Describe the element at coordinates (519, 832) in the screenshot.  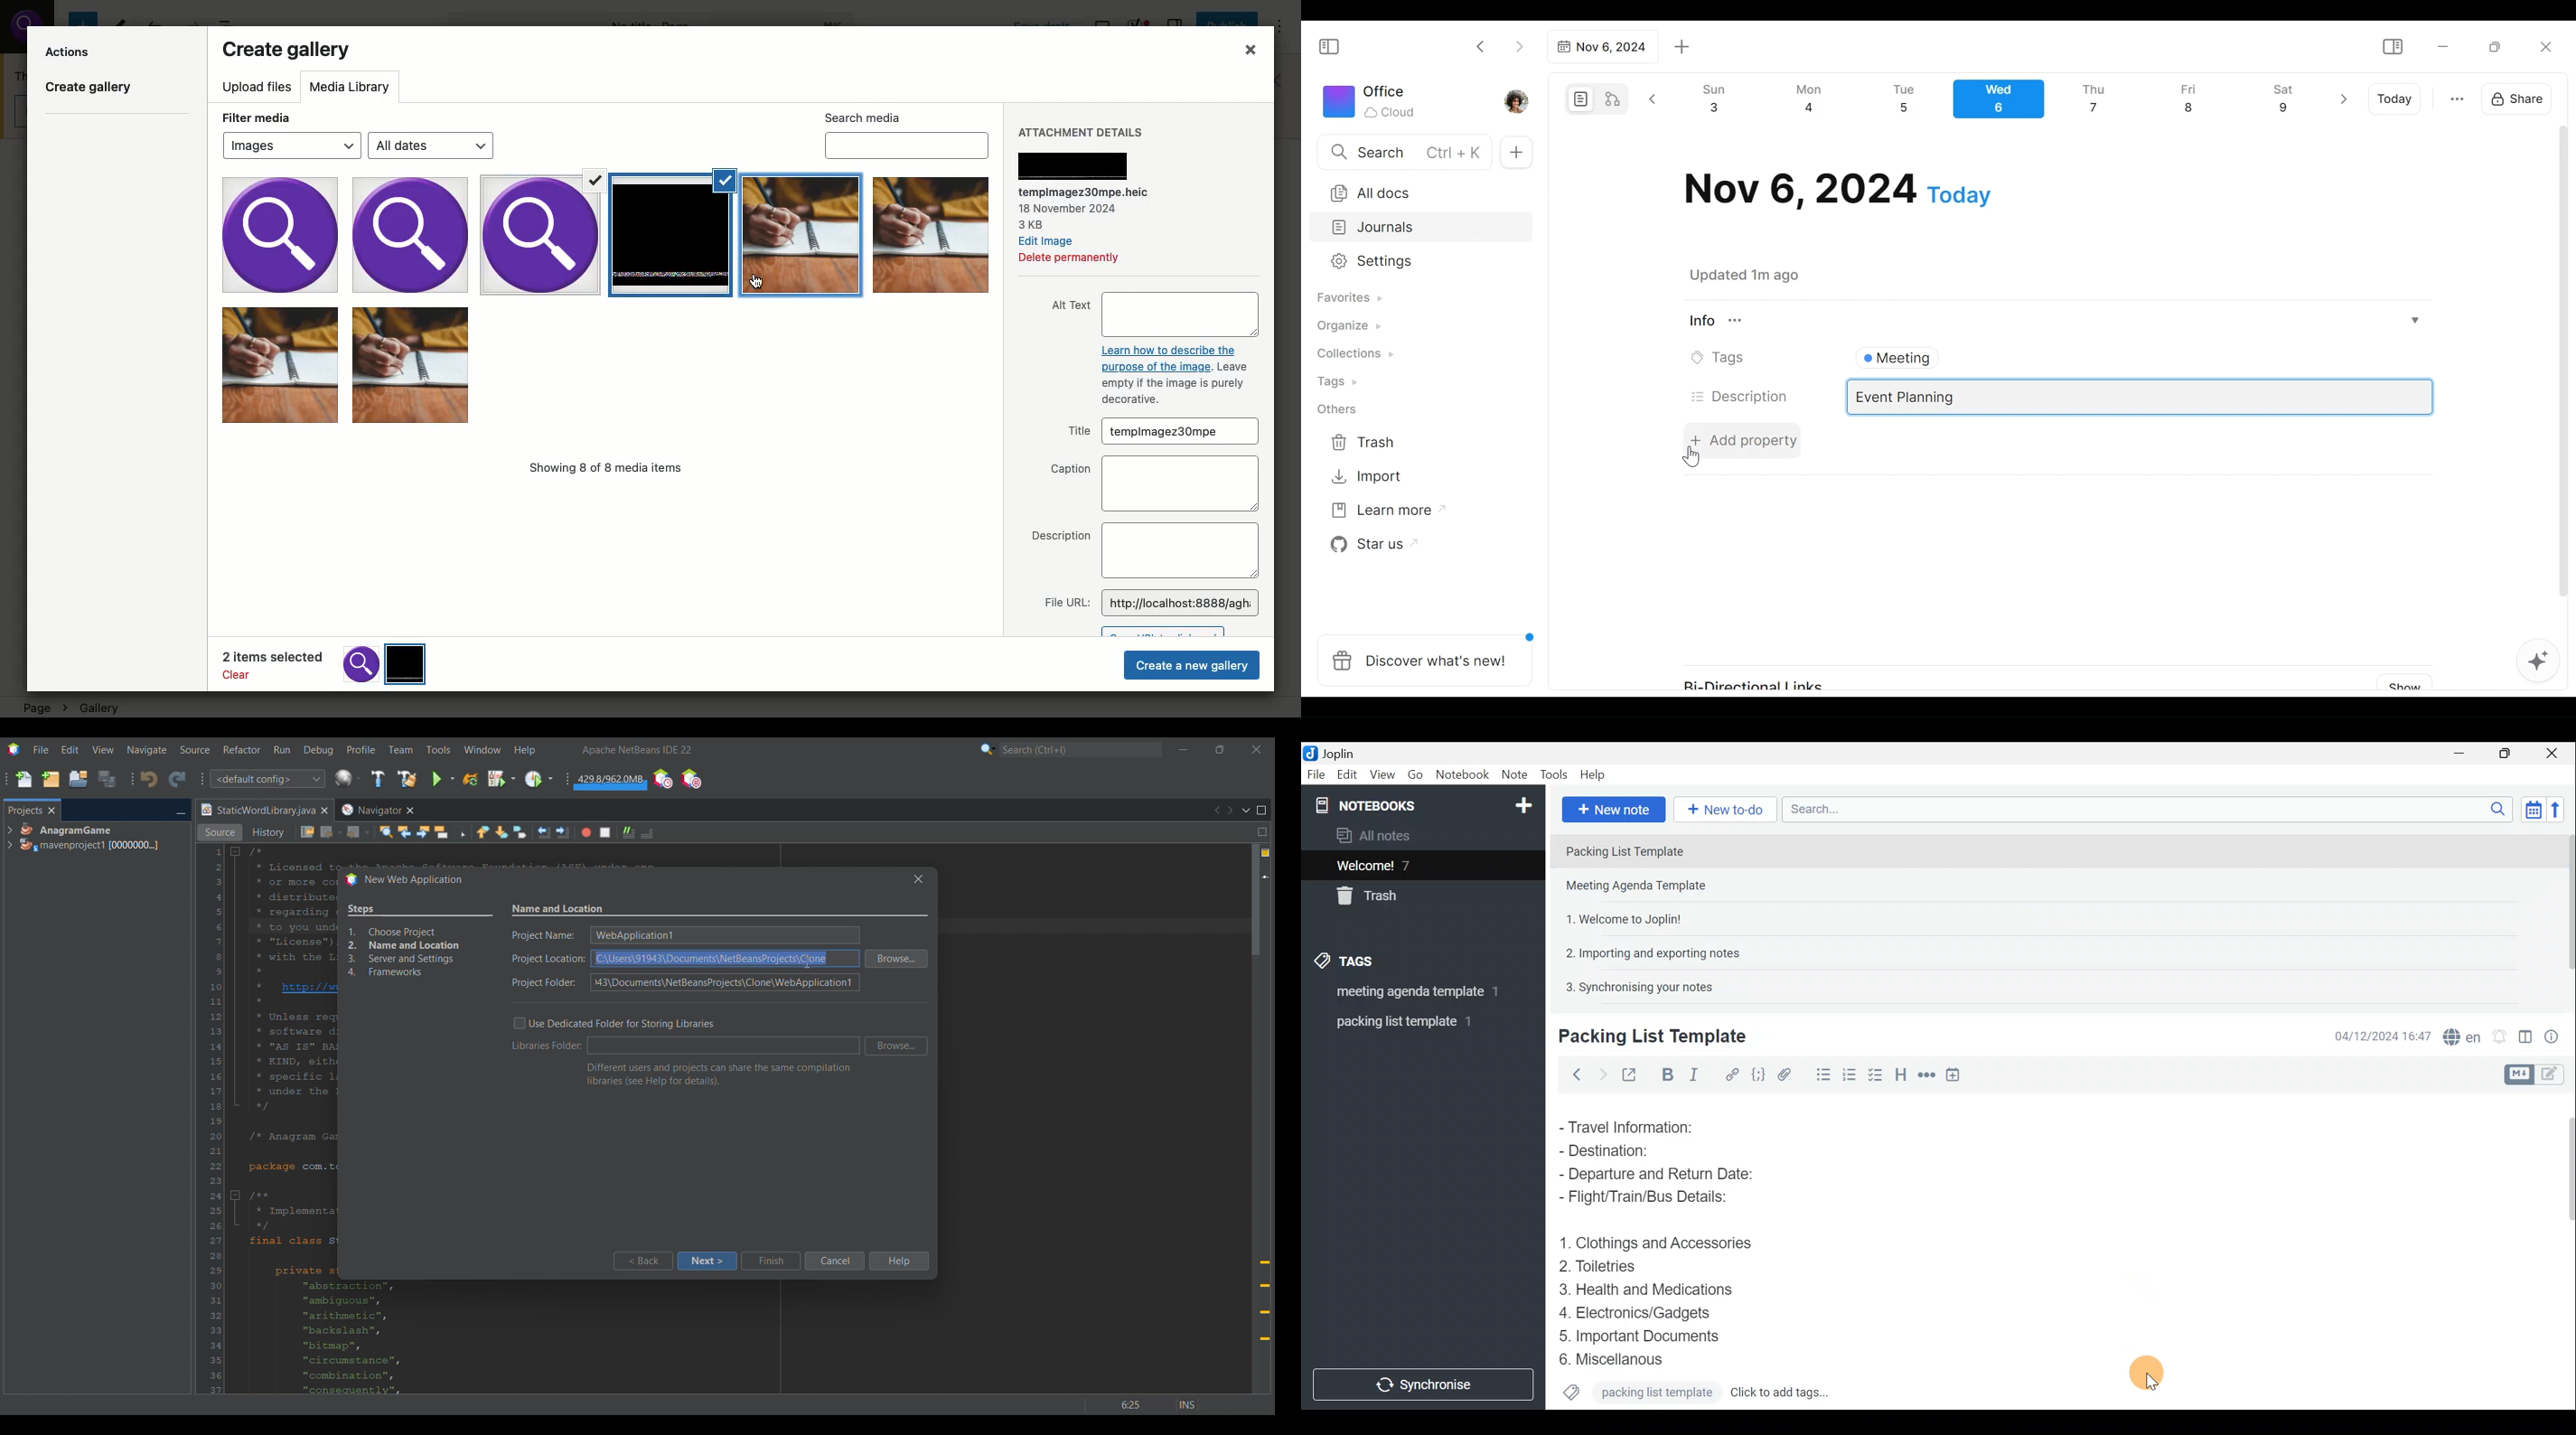
I see `Toggle bookmarks` at that location.